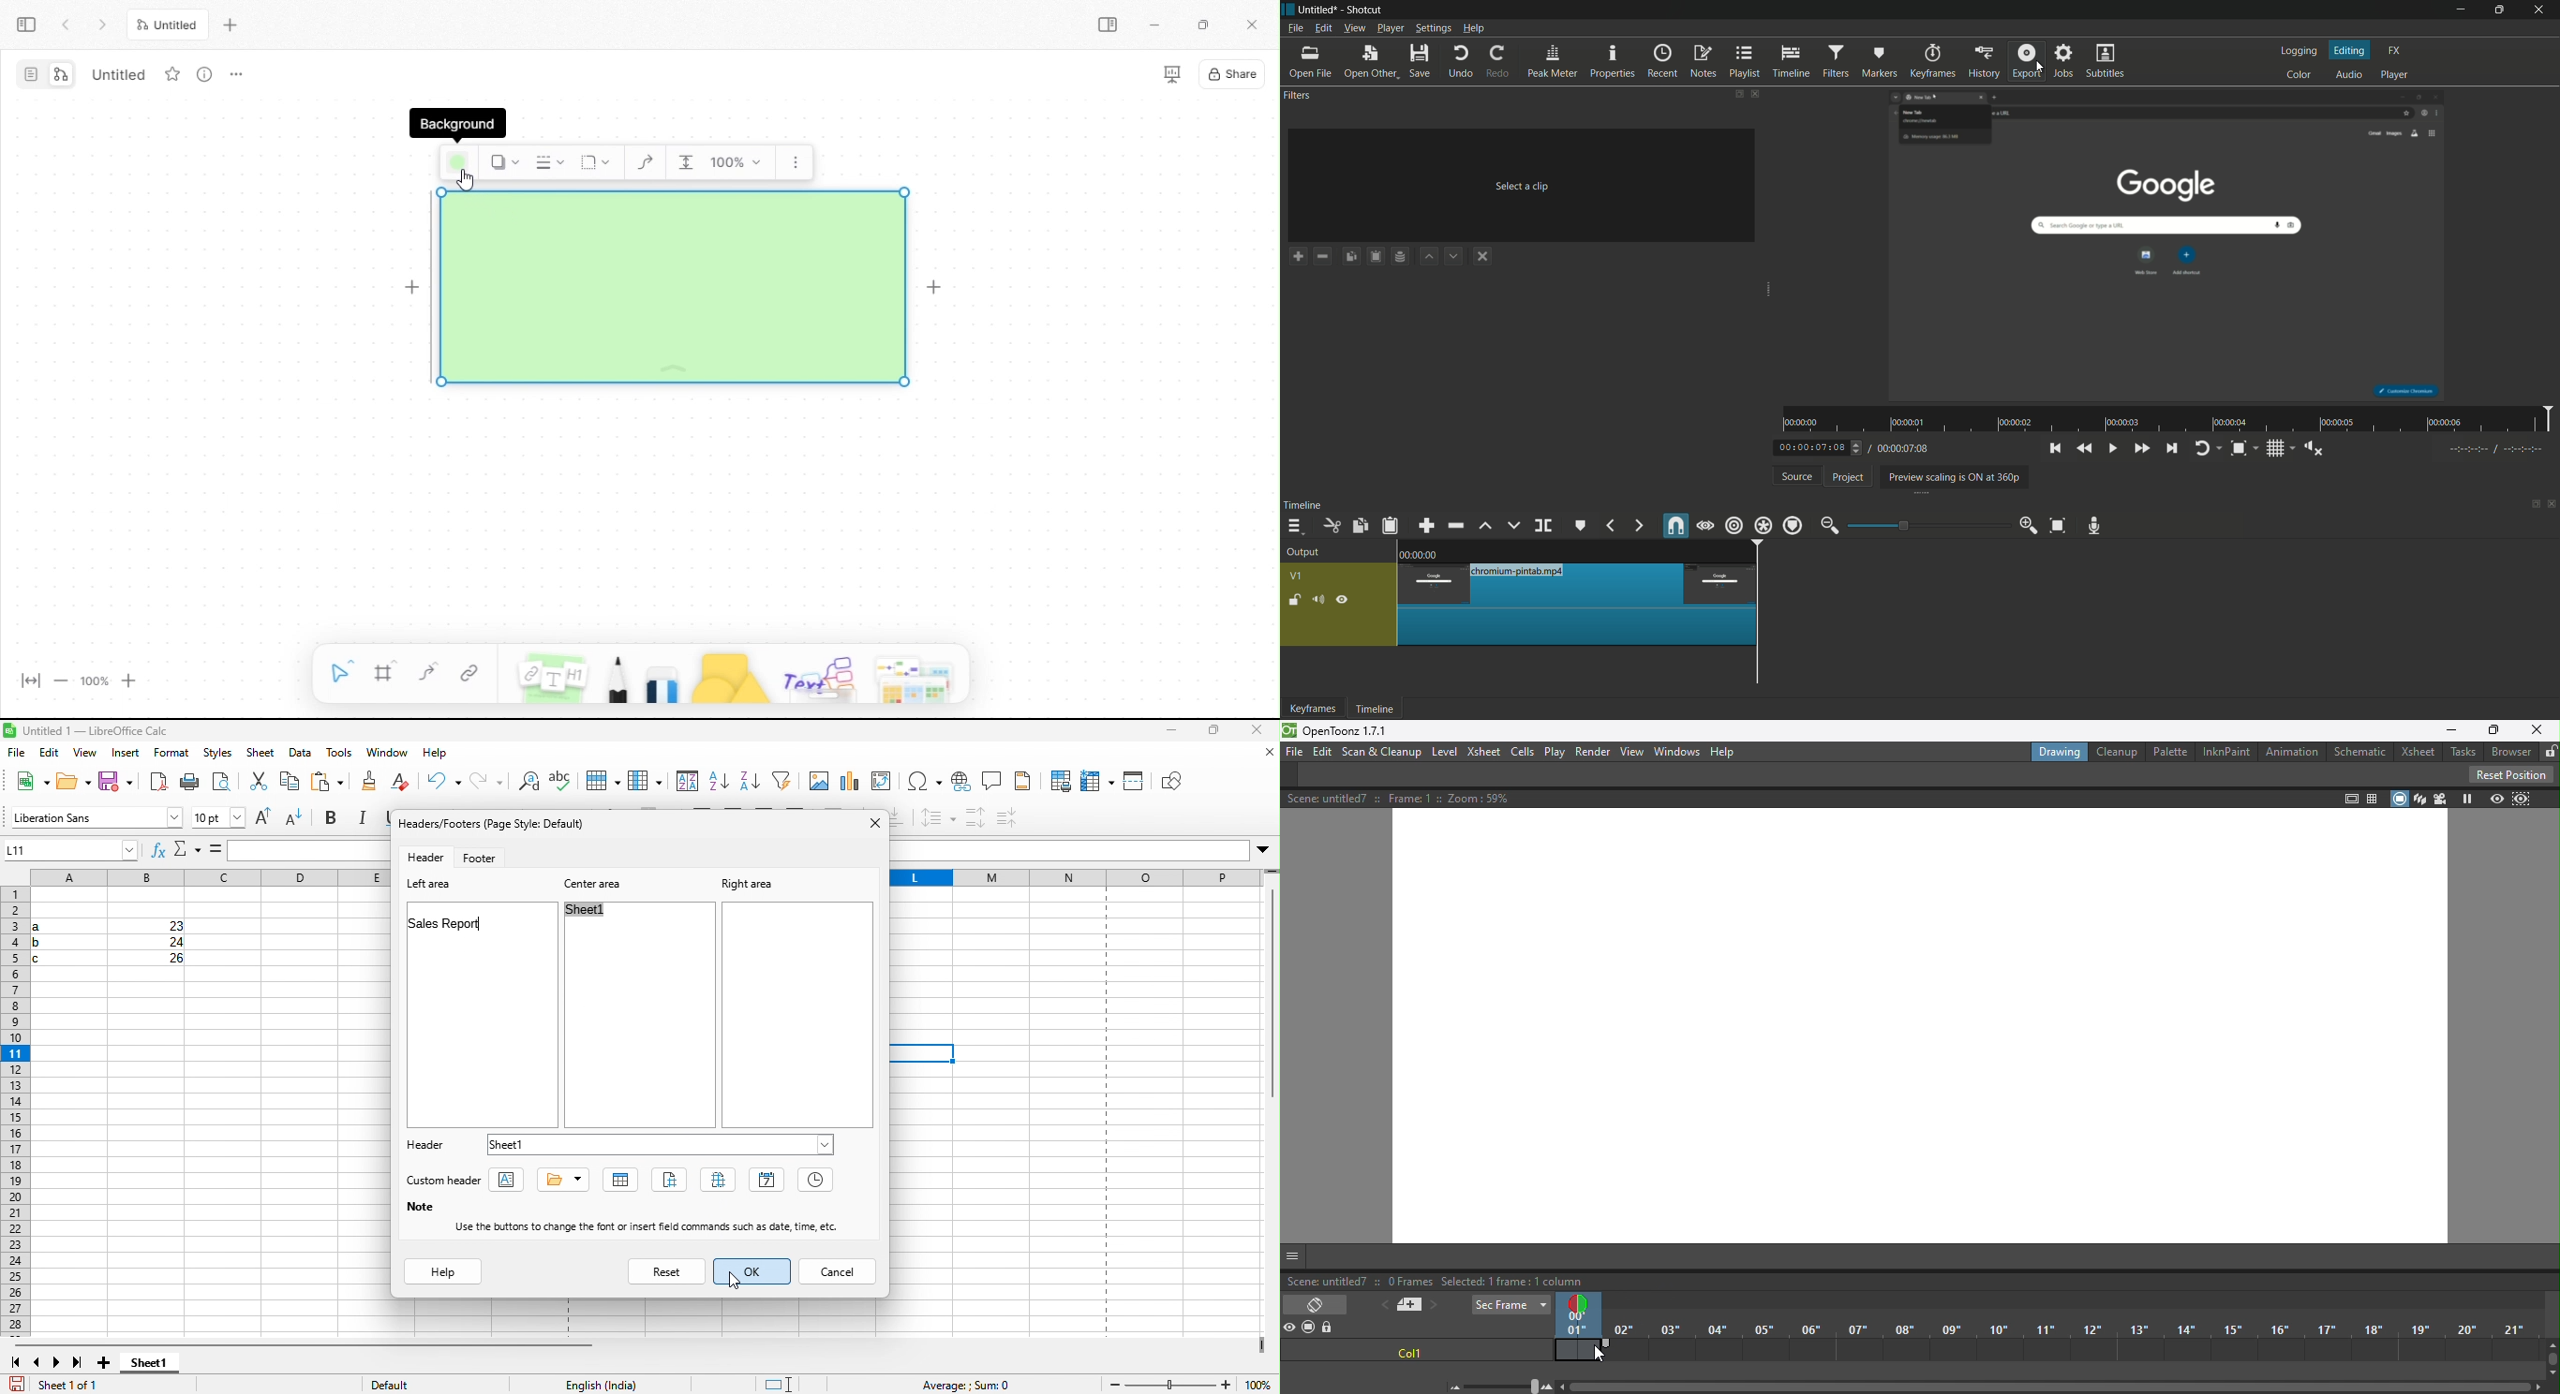 This screenshot has height=1400, width=2576. Describe the element at coordinates (766, 1181) in the screenshot. I see `date` at that location.